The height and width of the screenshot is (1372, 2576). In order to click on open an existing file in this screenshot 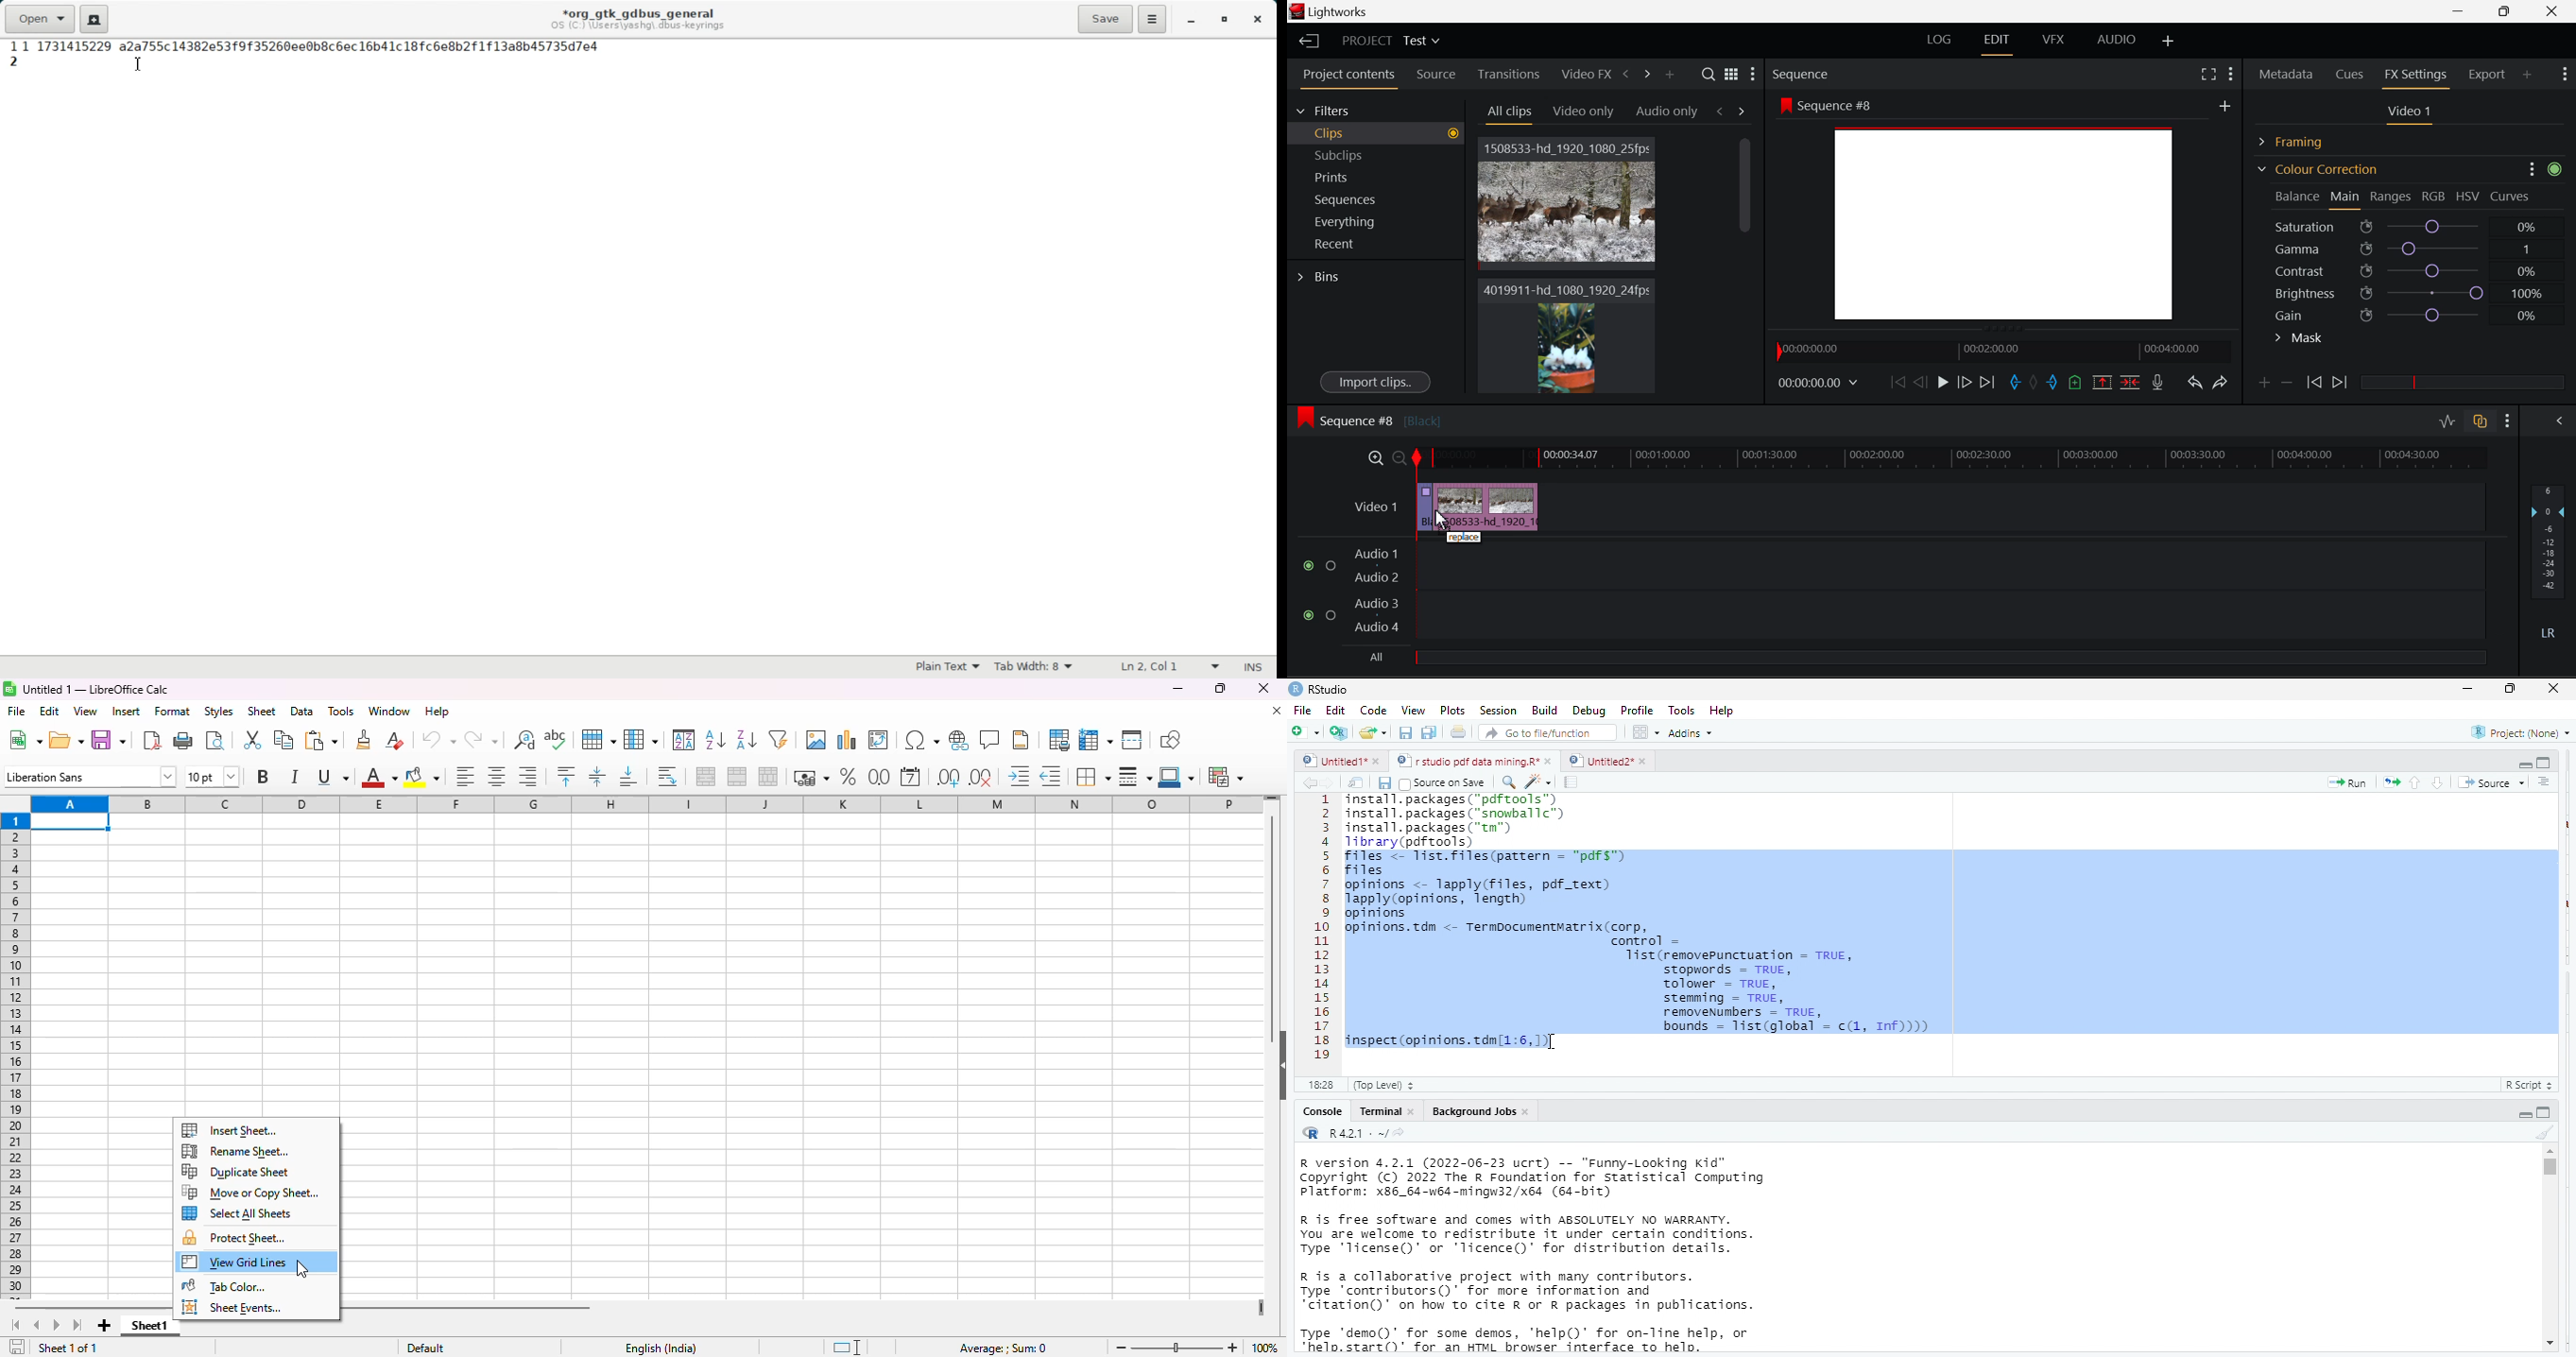, I will do `click(1374, 734)`.